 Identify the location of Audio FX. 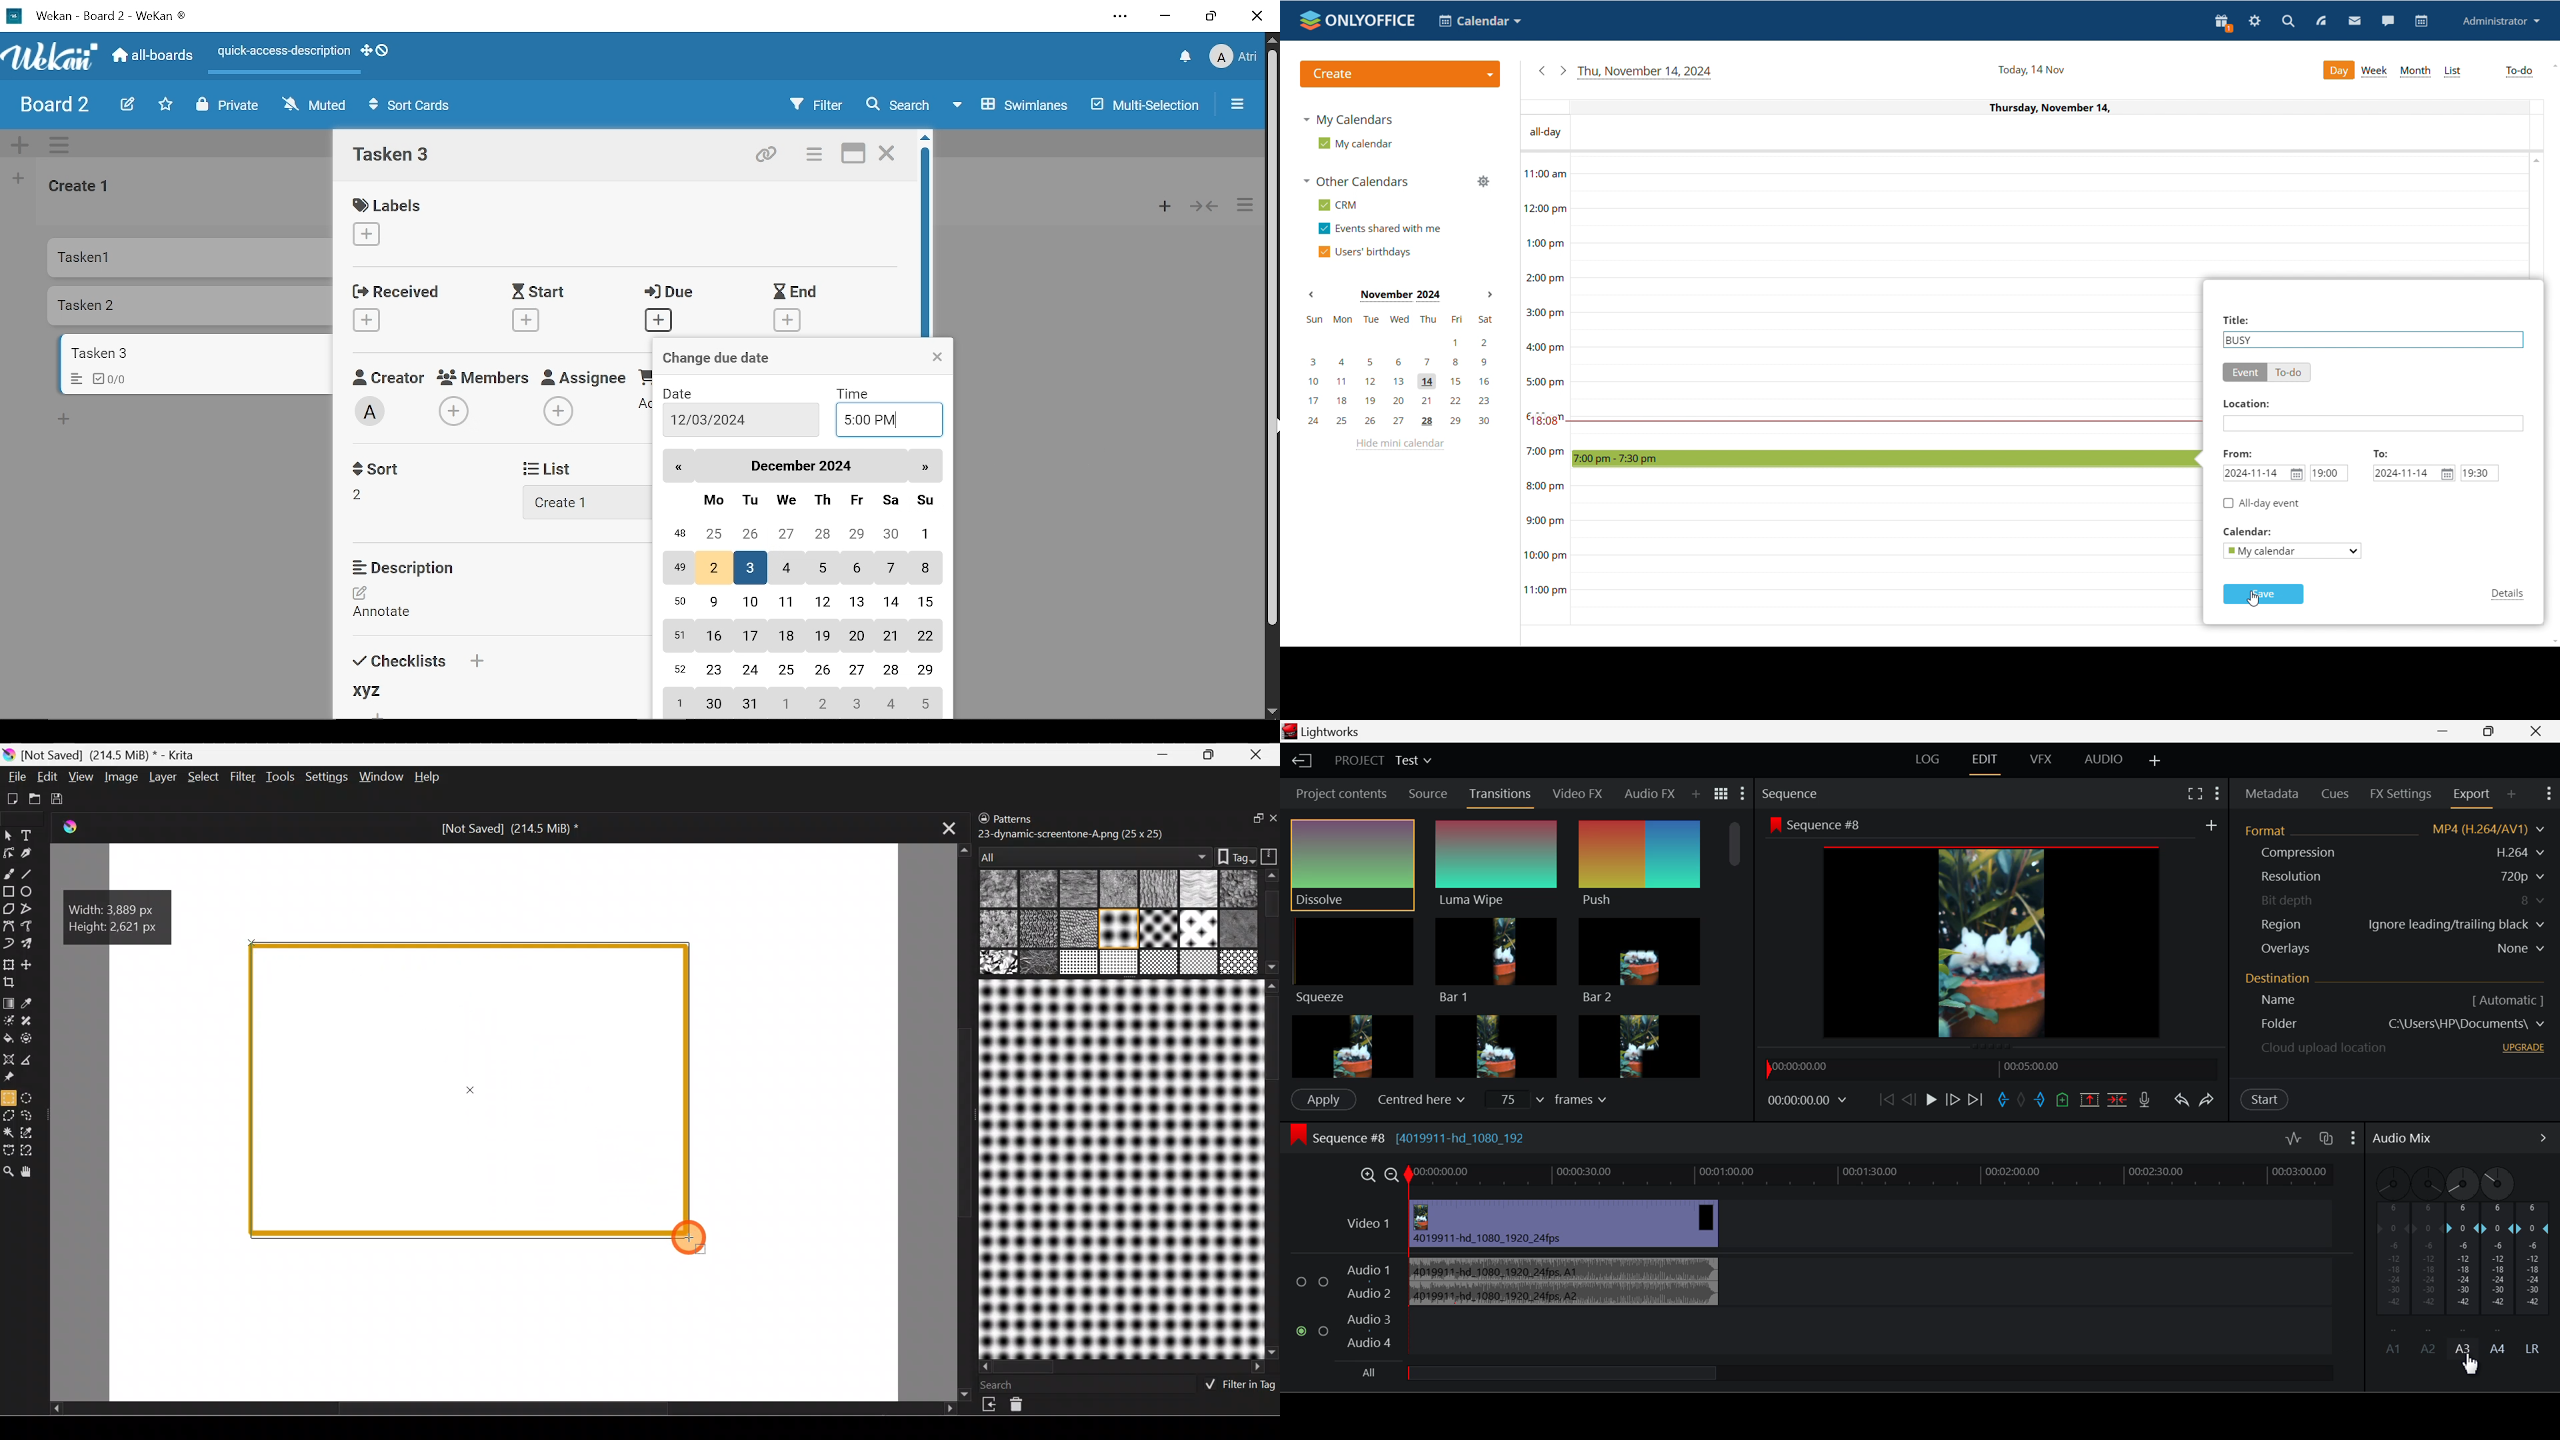
(1651, 795).